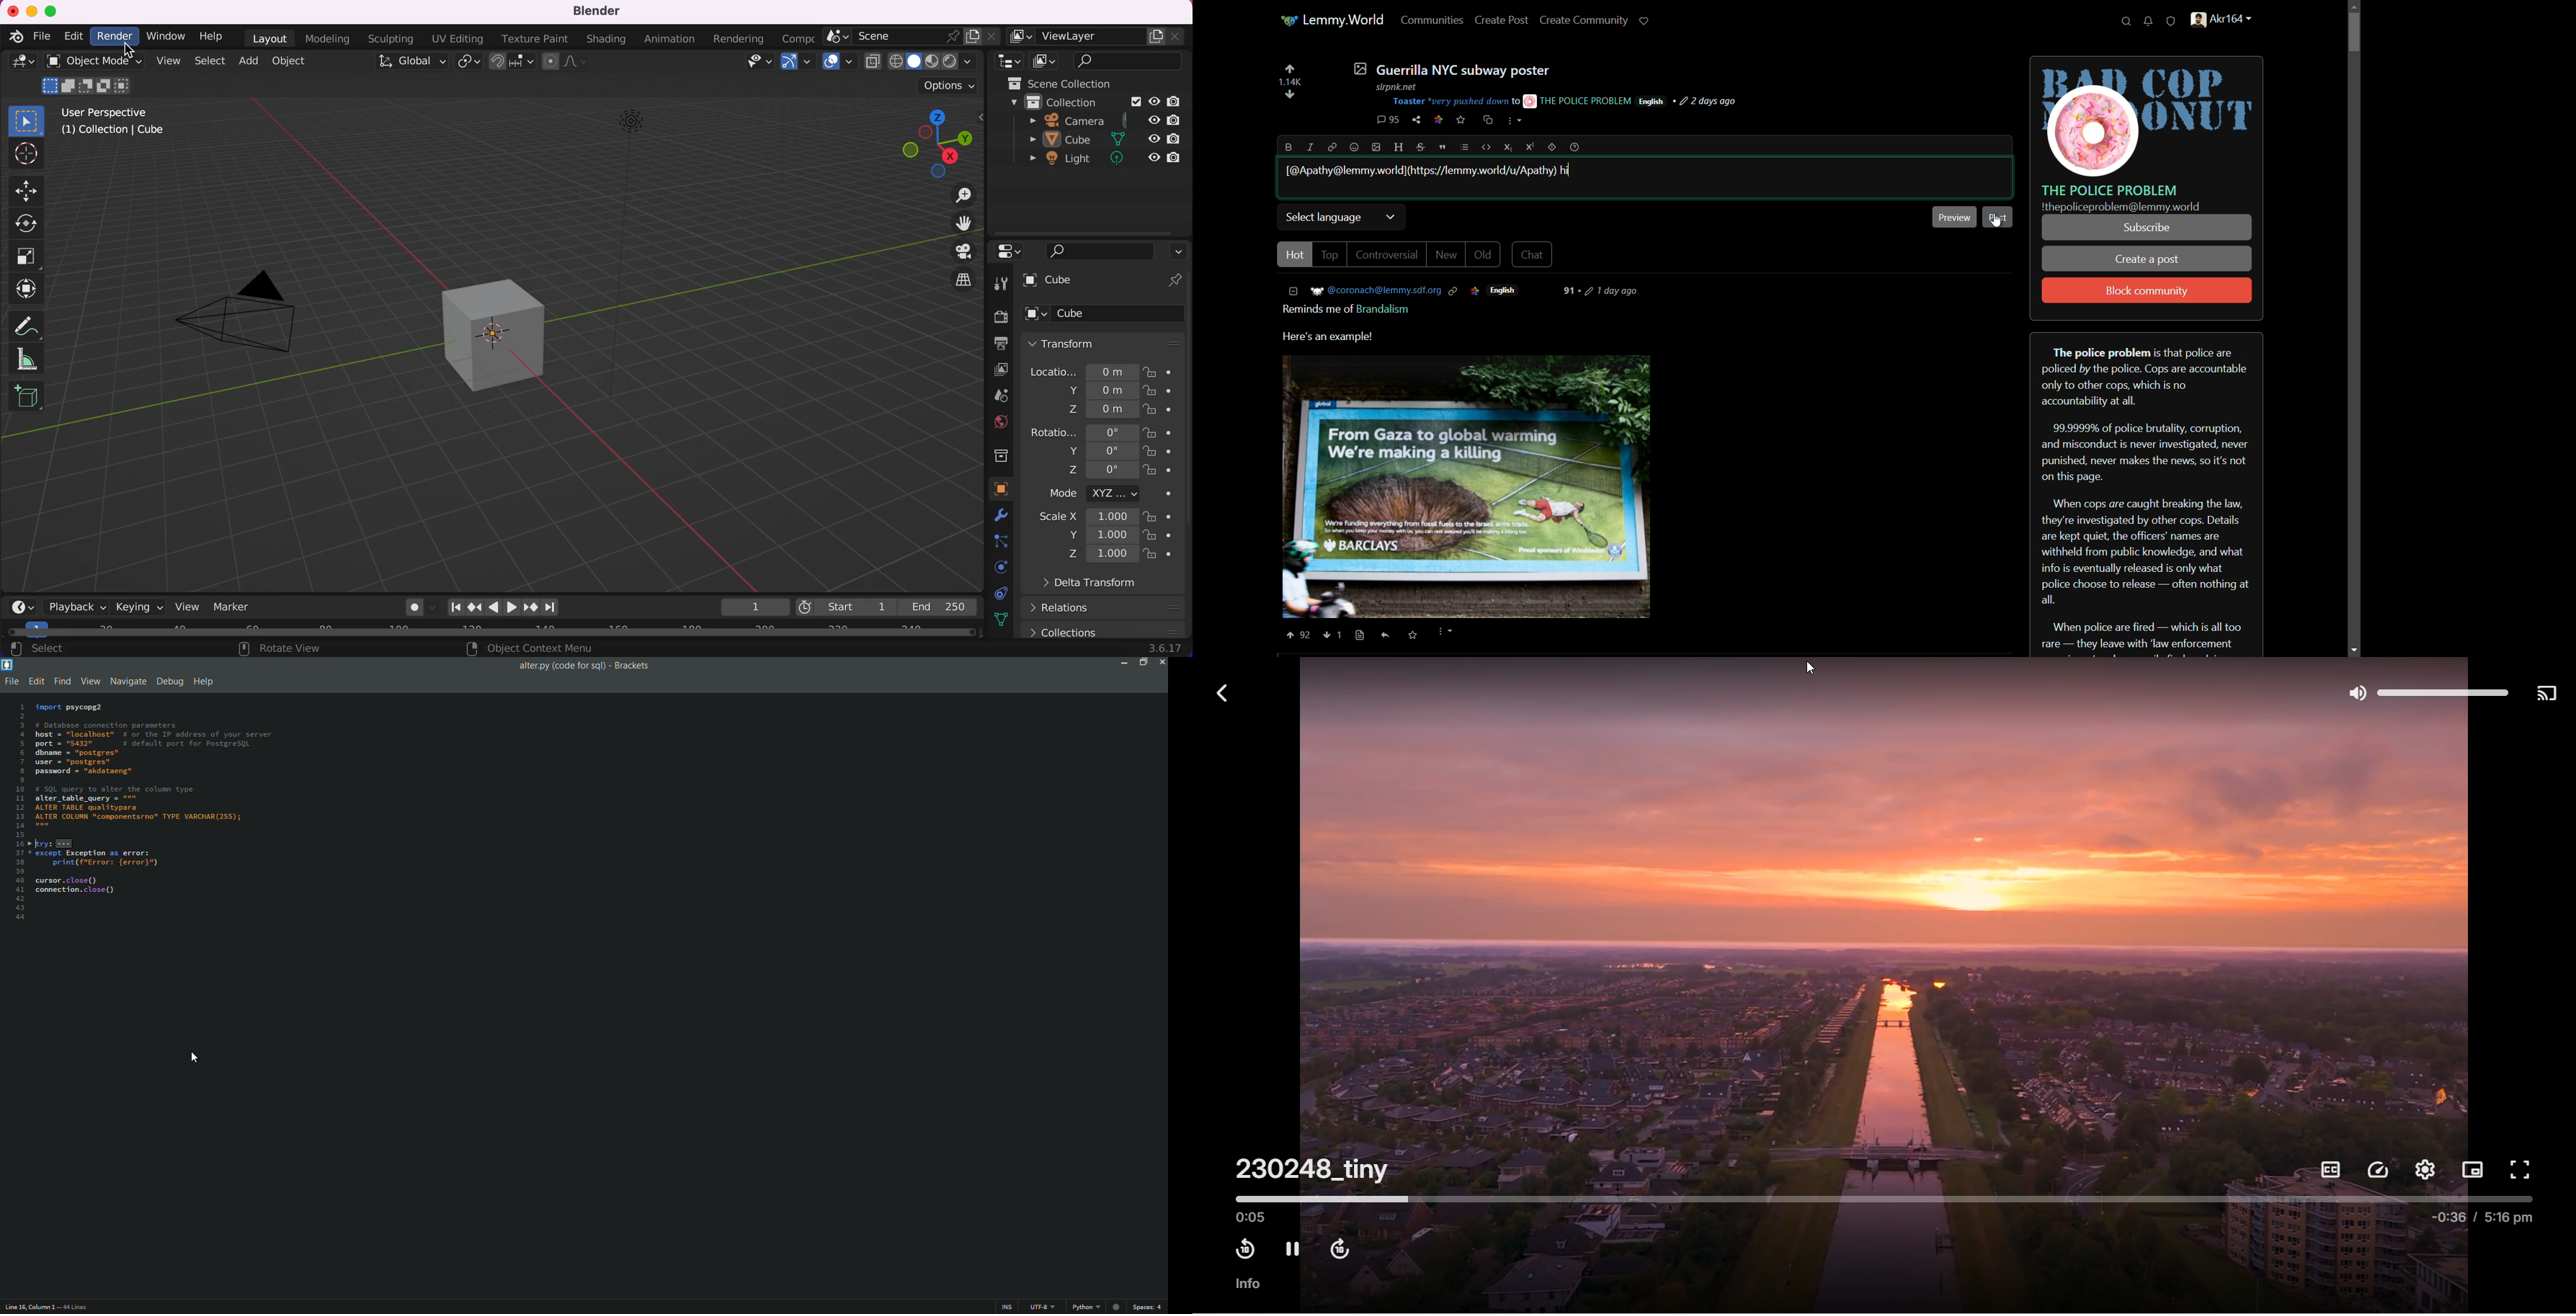 Image resolution: width=2576 pixels, height=1316 pixels. What do you see at coordinates (568, 63) in the screenshot?
I see `proportional editing objects` at bounding box center [568, 63].